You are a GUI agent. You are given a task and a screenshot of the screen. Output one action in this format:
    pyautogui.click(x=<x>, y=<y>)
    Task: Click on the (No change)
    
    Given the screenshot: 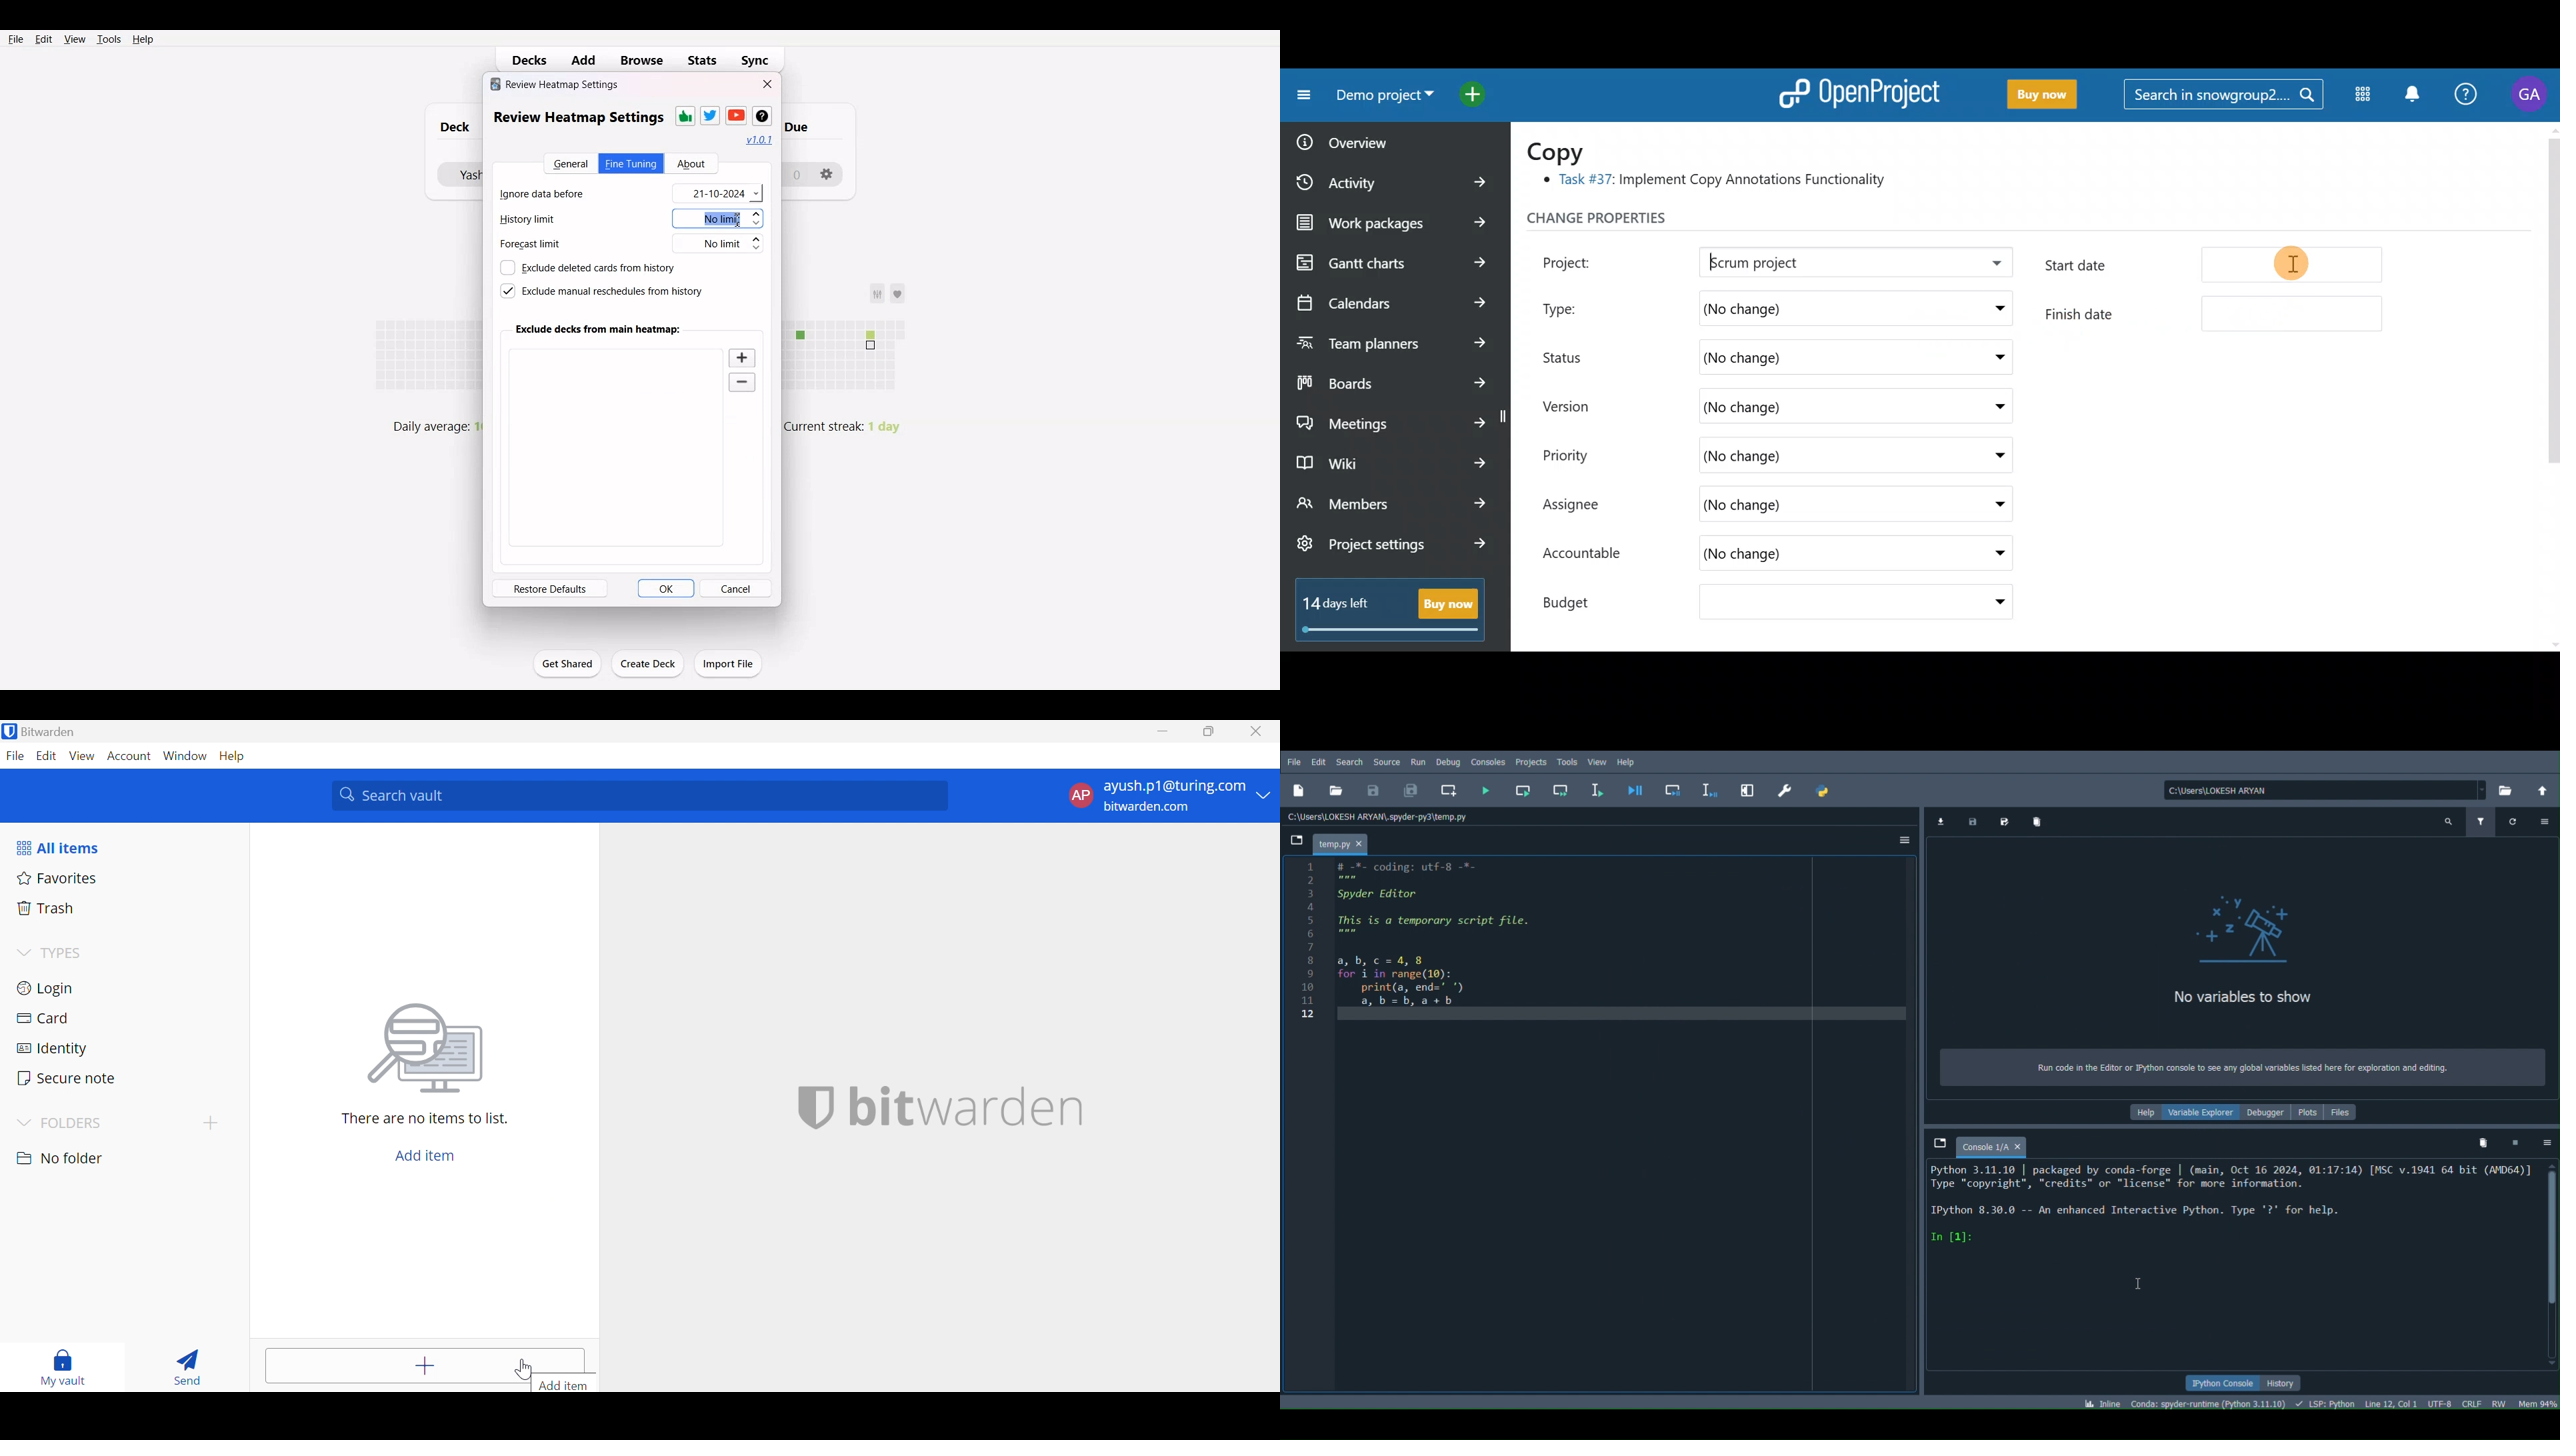 What is the action you would take?
    pyautogui.click(x=1791, y=556)
    